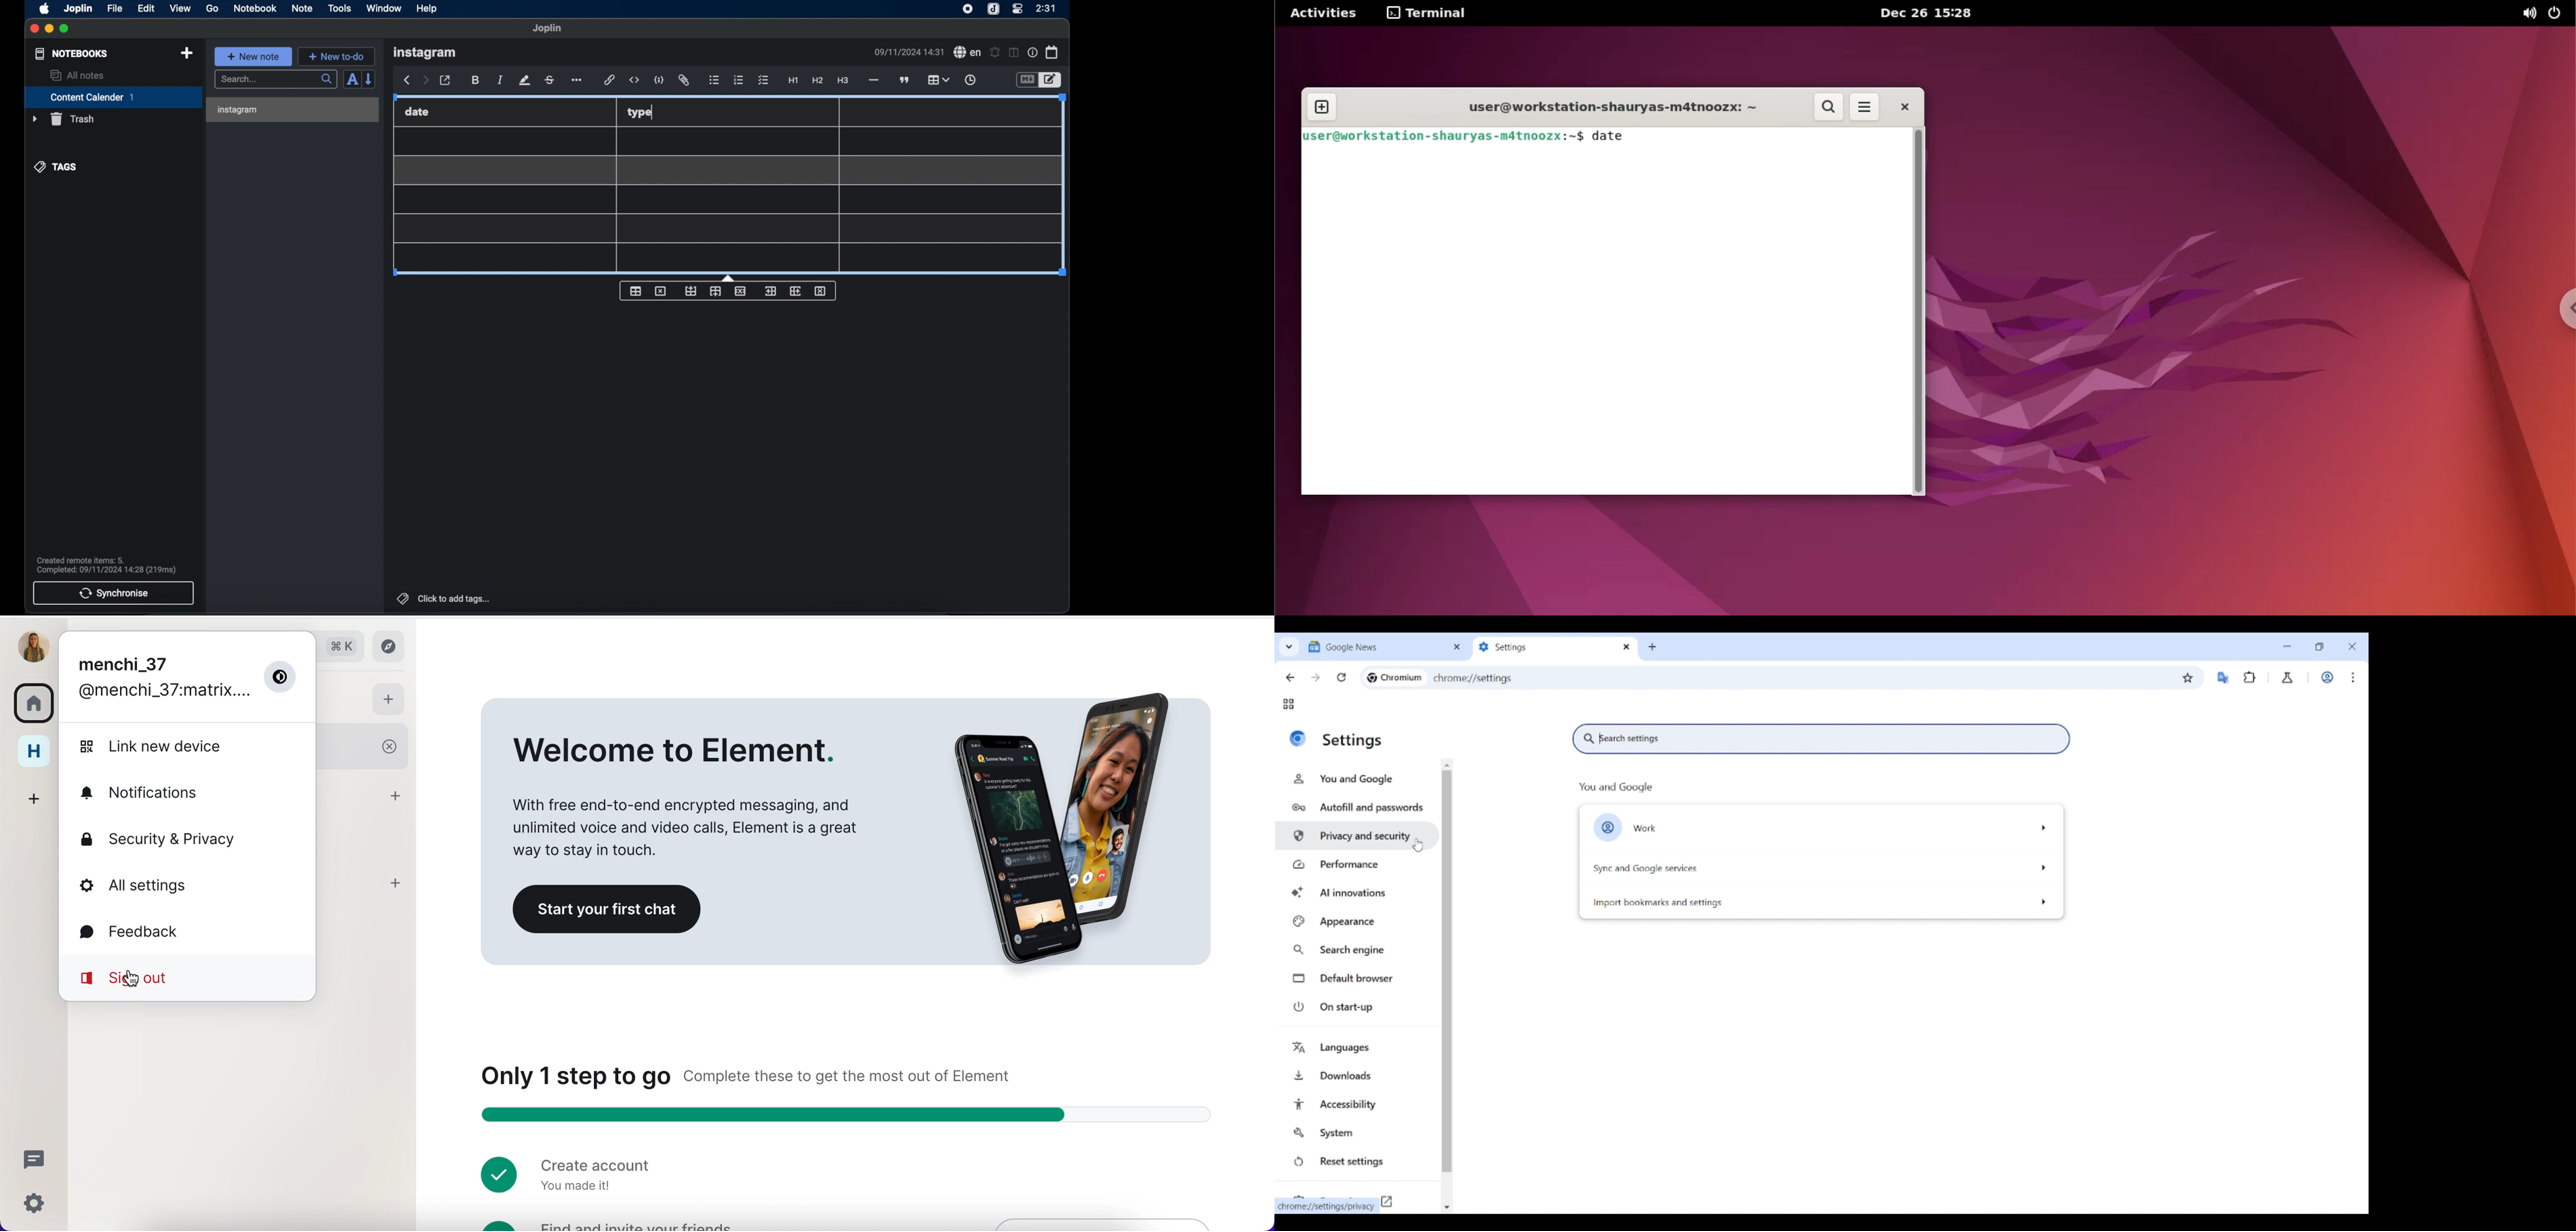 The width and height of the screenshot is (2576, 1232). I want to click on Go back, so click(1290, 678).